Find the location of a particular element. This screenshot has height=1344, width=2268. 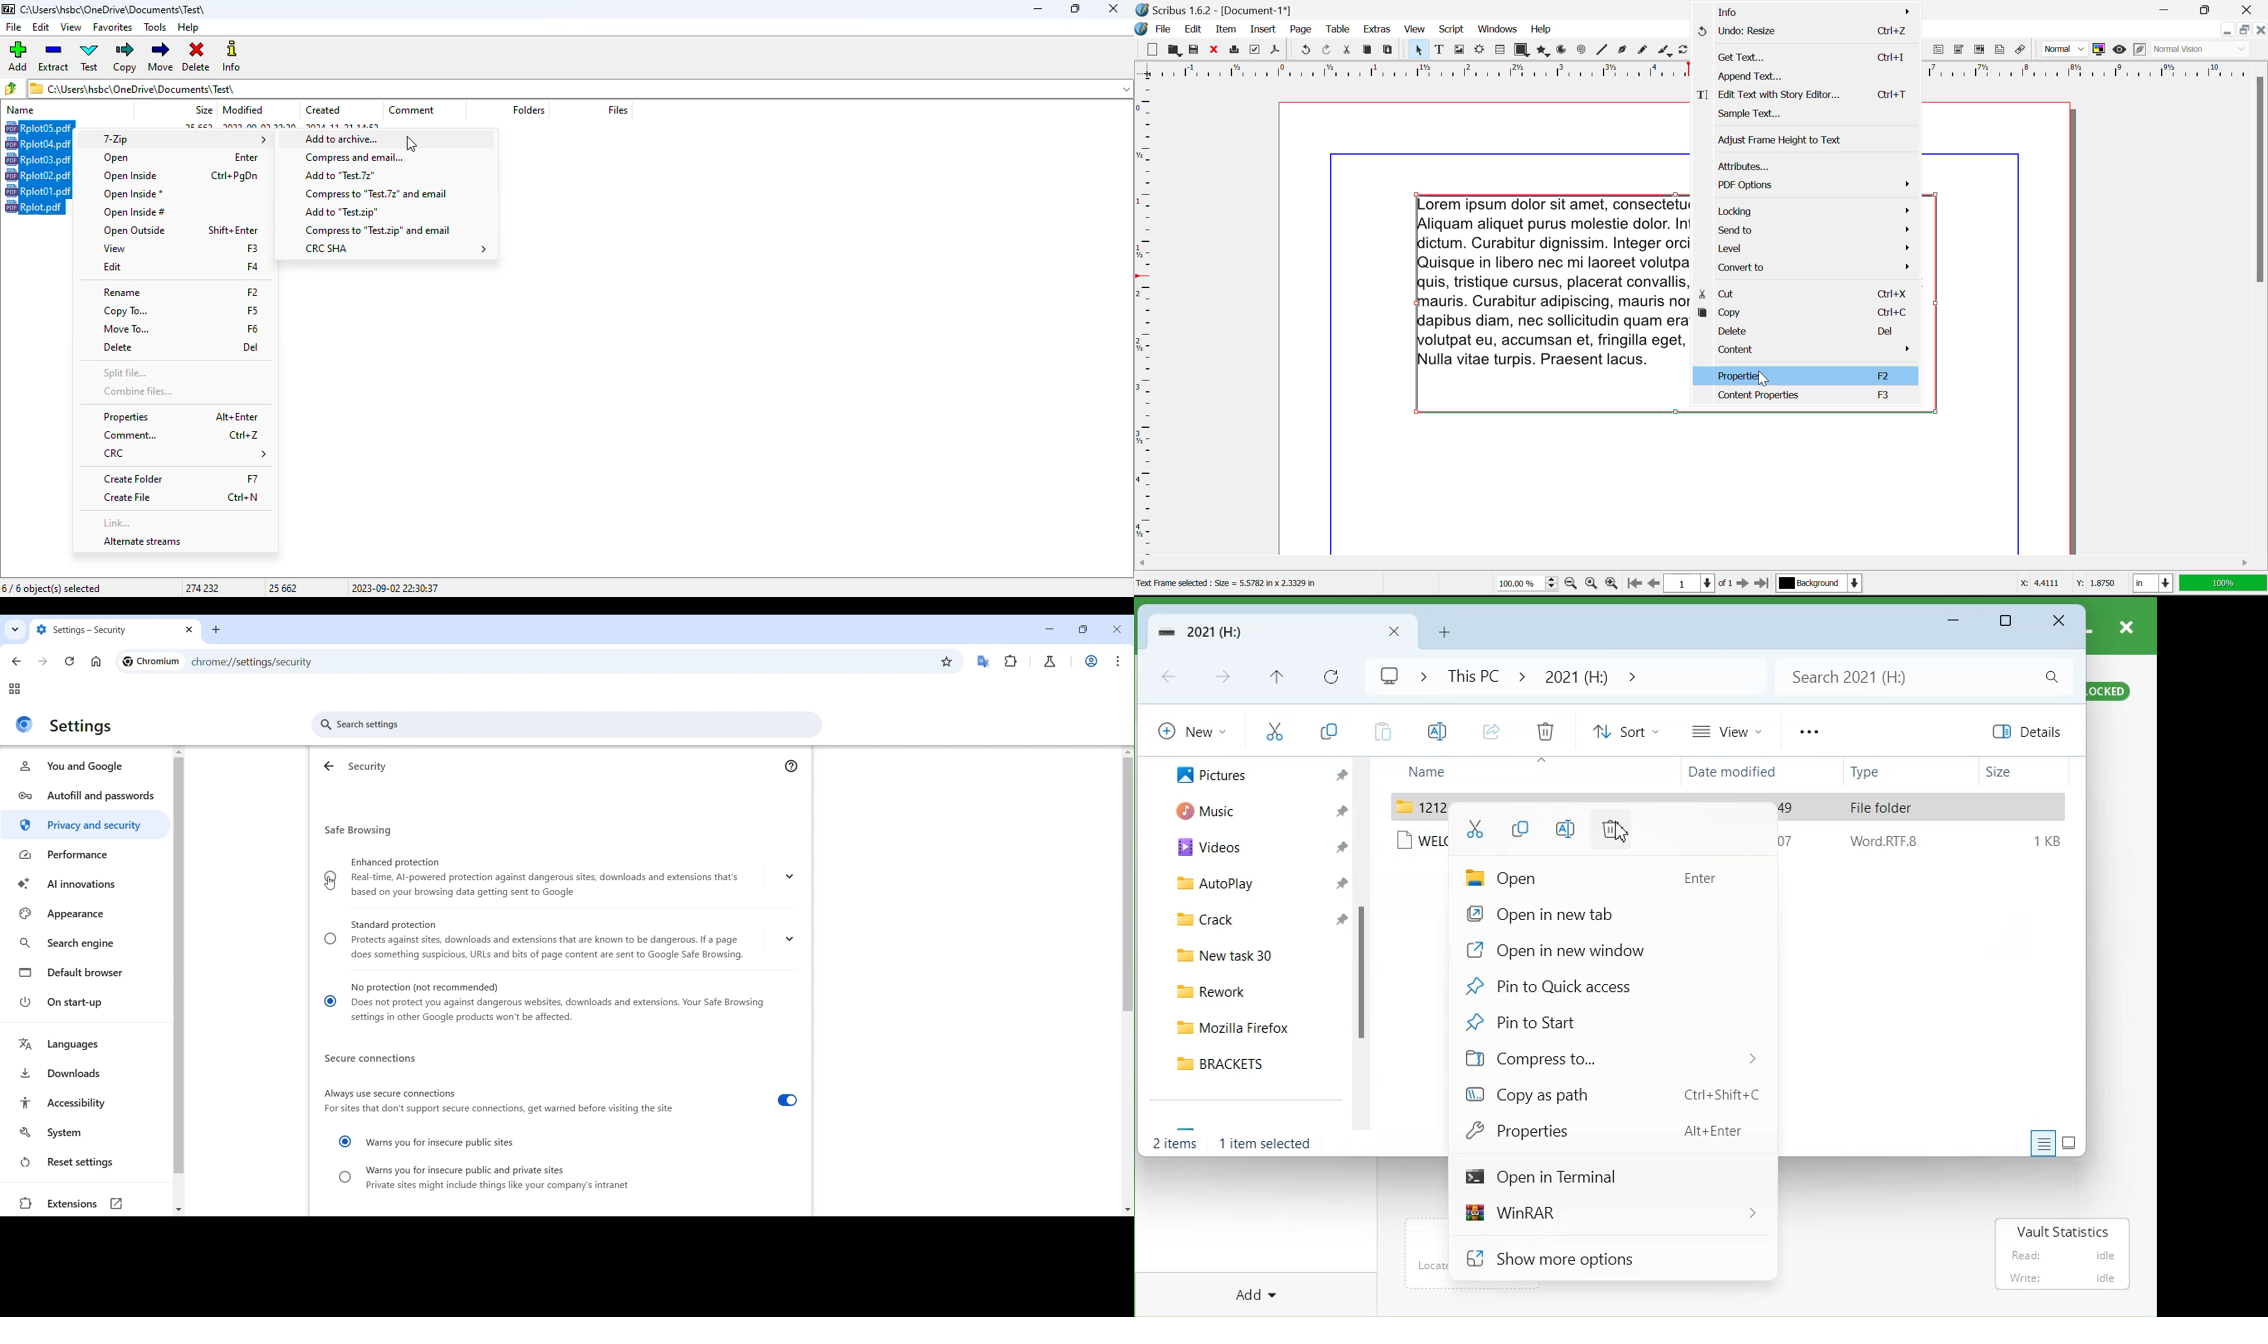

view is located at coordinates (71, 27).